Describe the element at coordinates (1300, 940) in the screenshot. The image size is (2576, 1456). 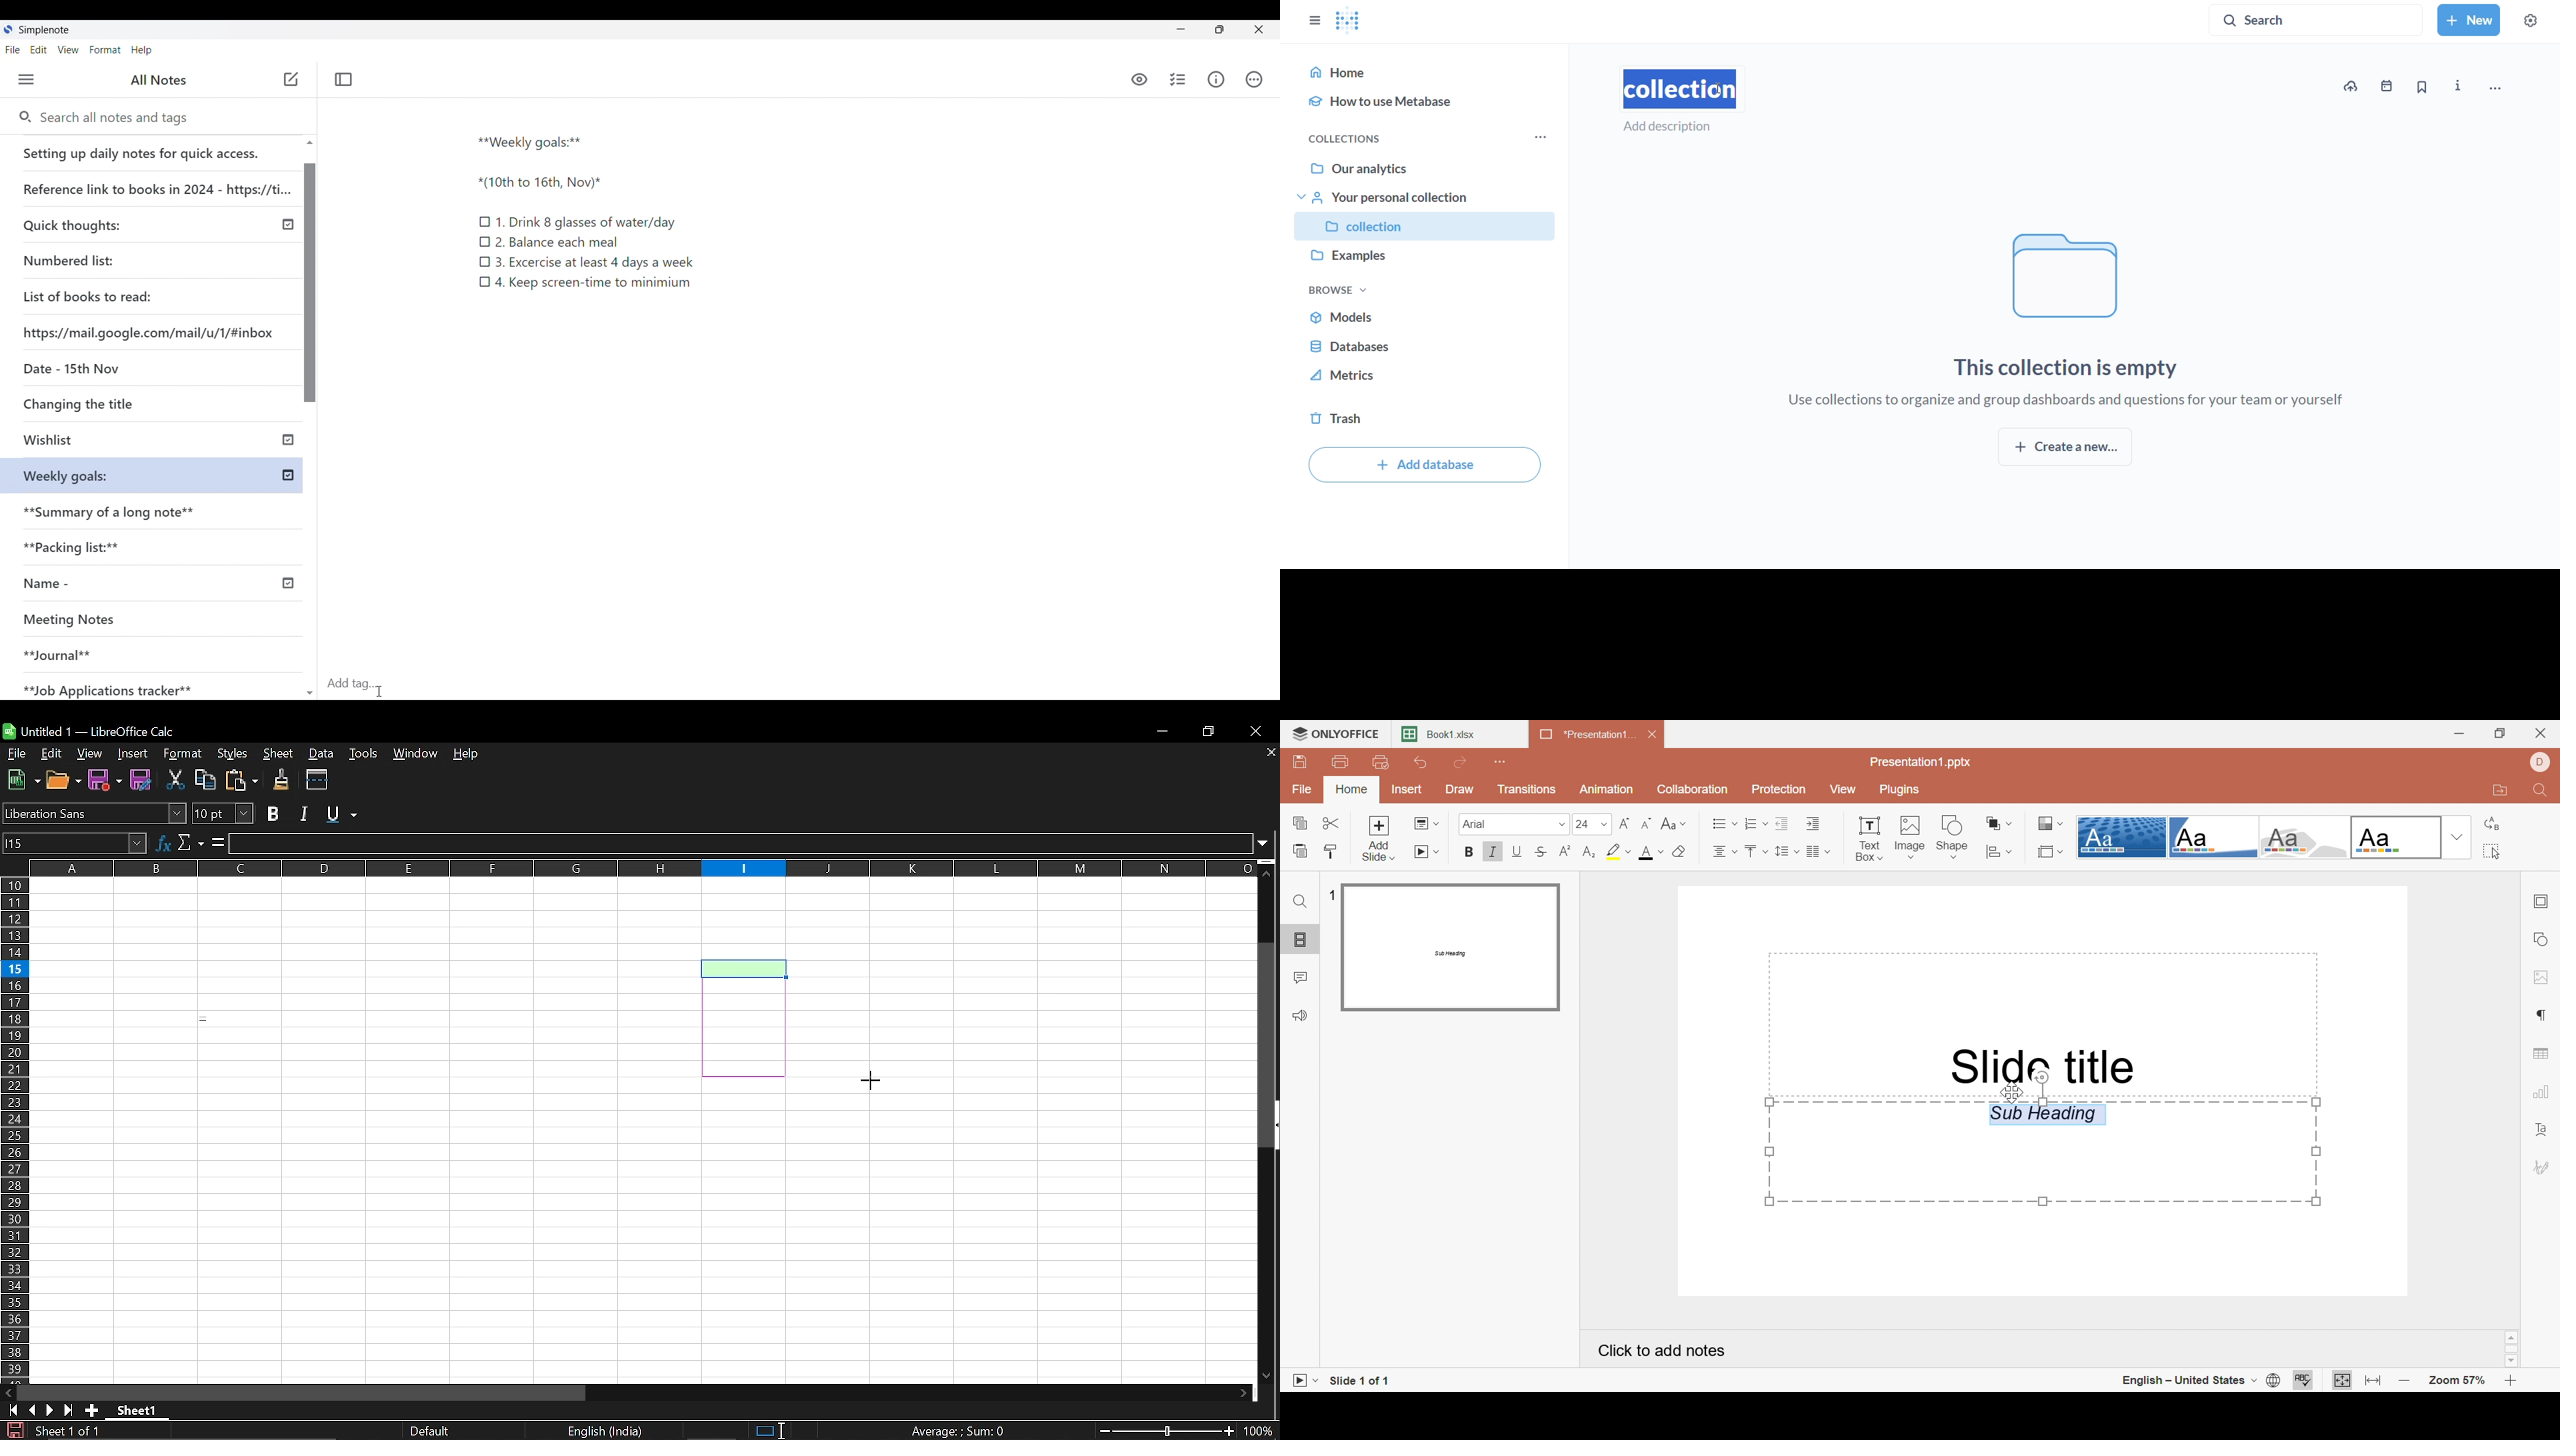
I see `Slides` at that location.